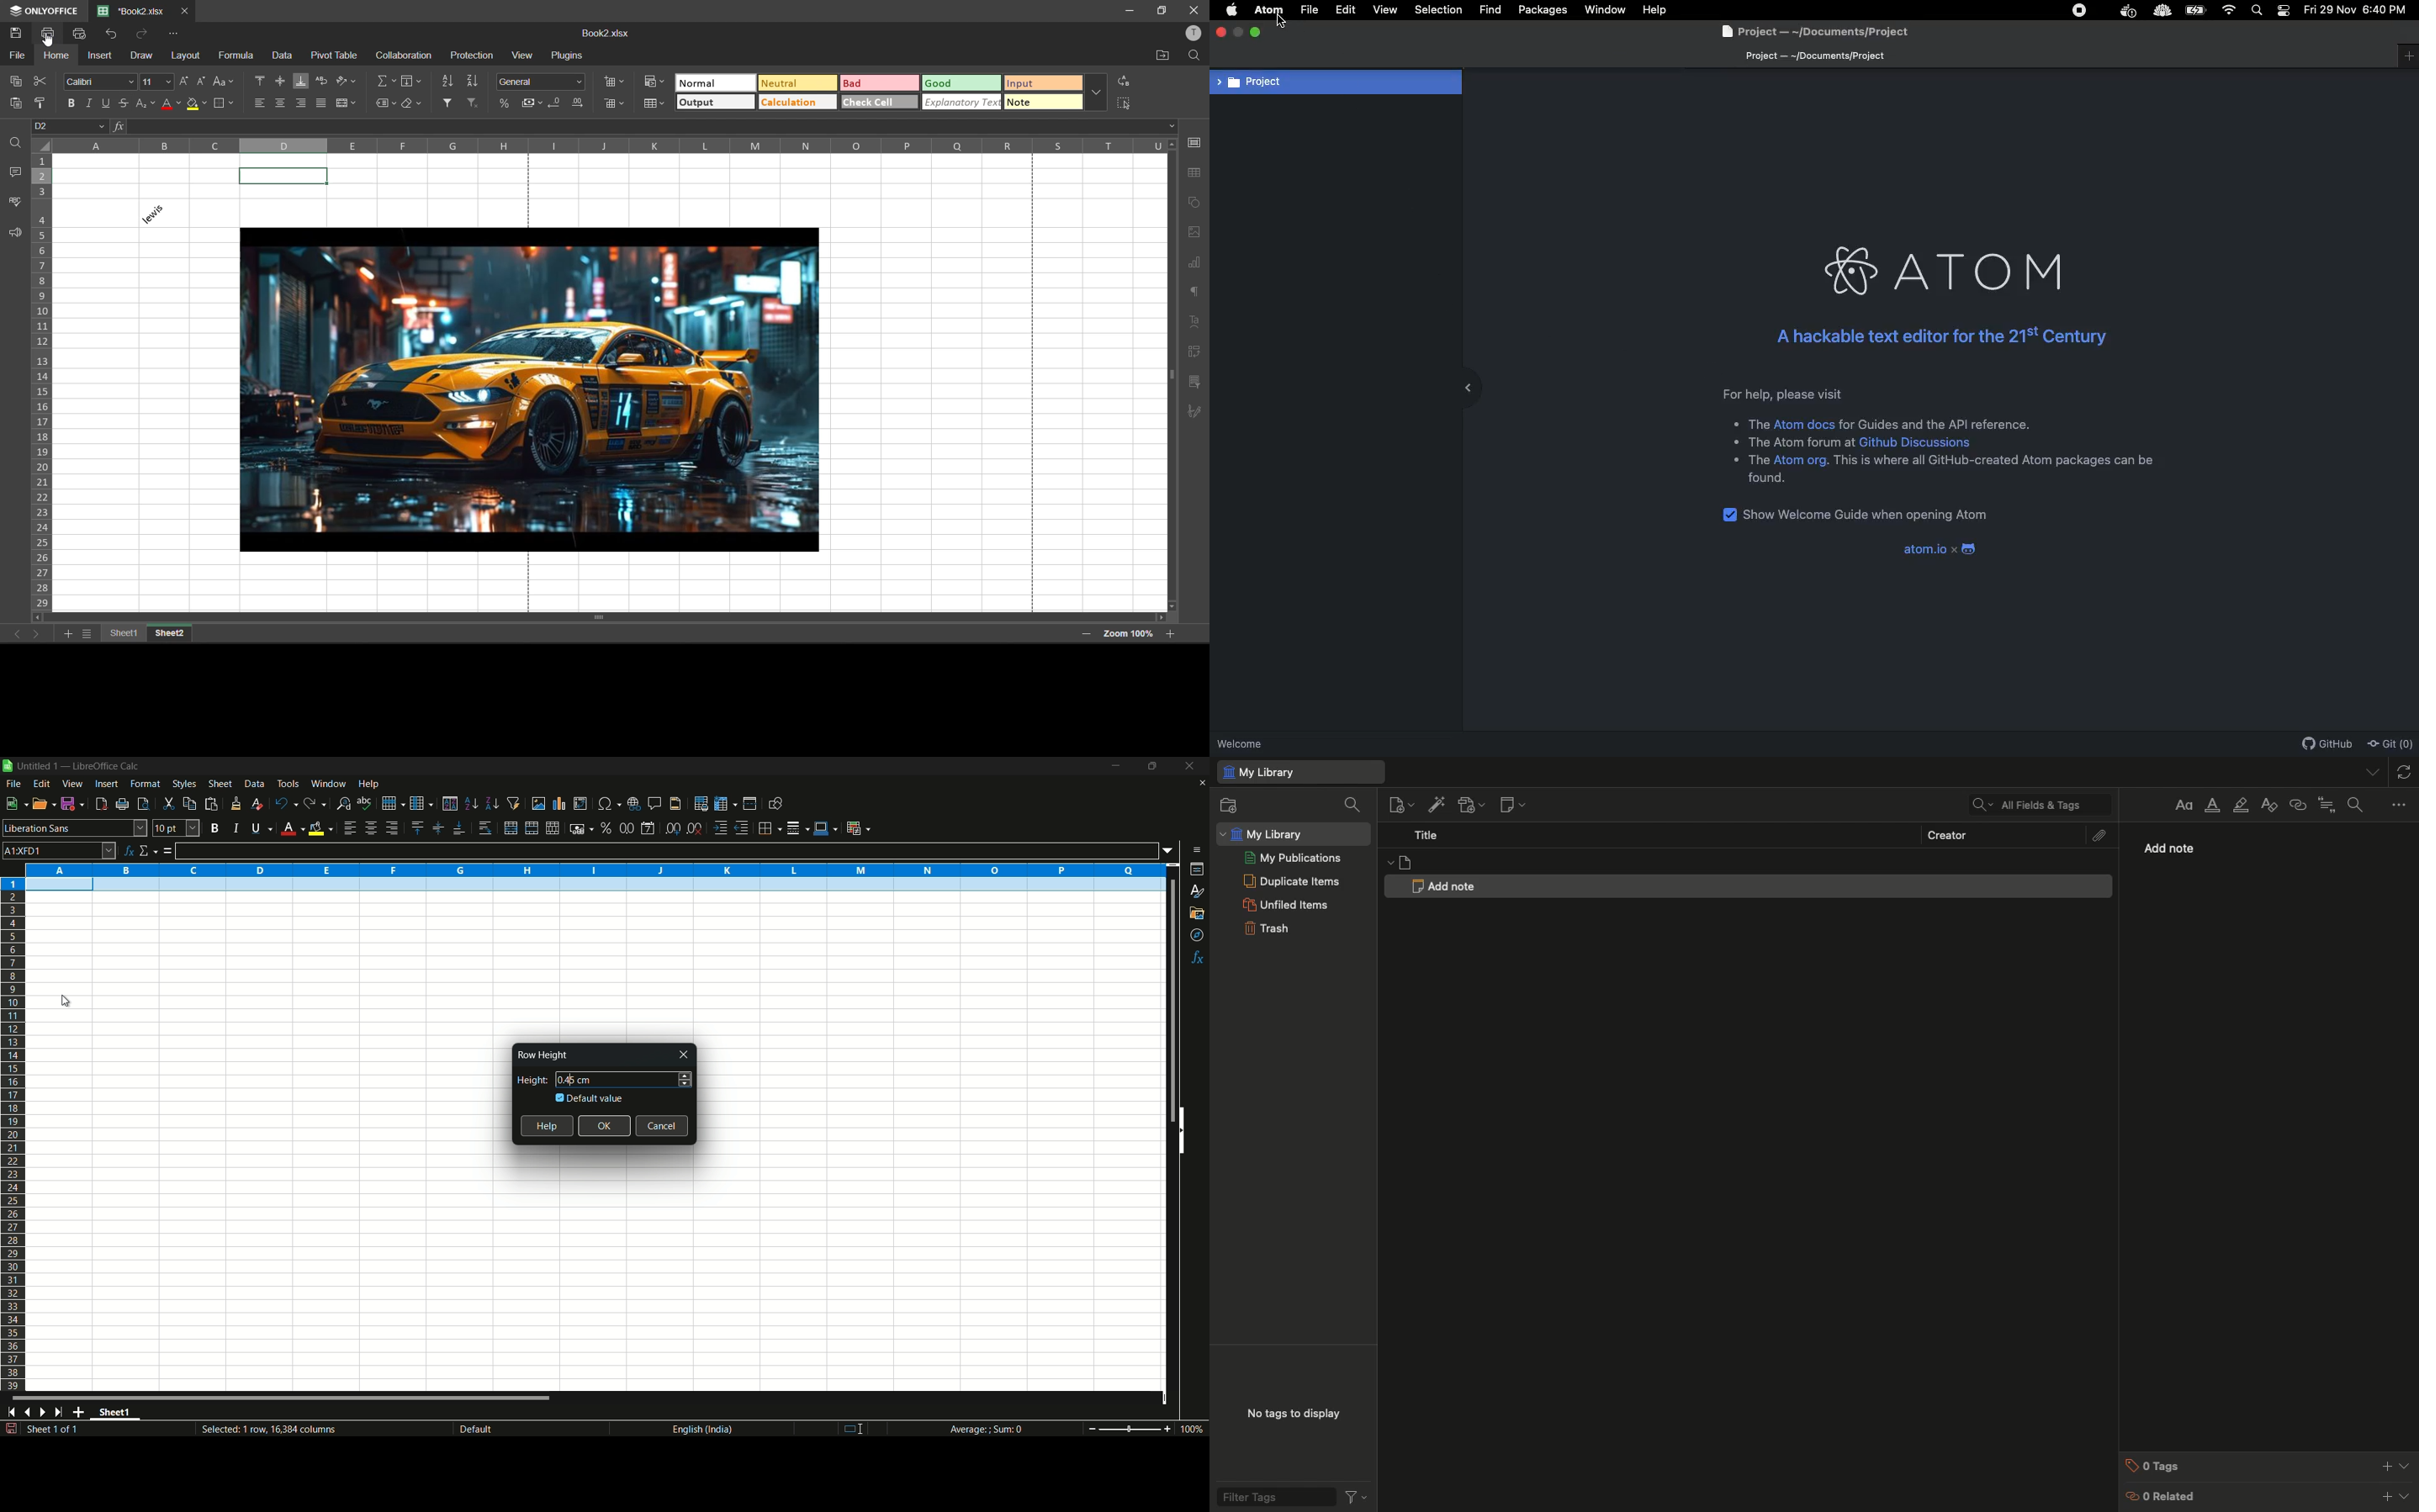 The image size is (2436, 1512). I want to click on sort descending, so click(471, 83).